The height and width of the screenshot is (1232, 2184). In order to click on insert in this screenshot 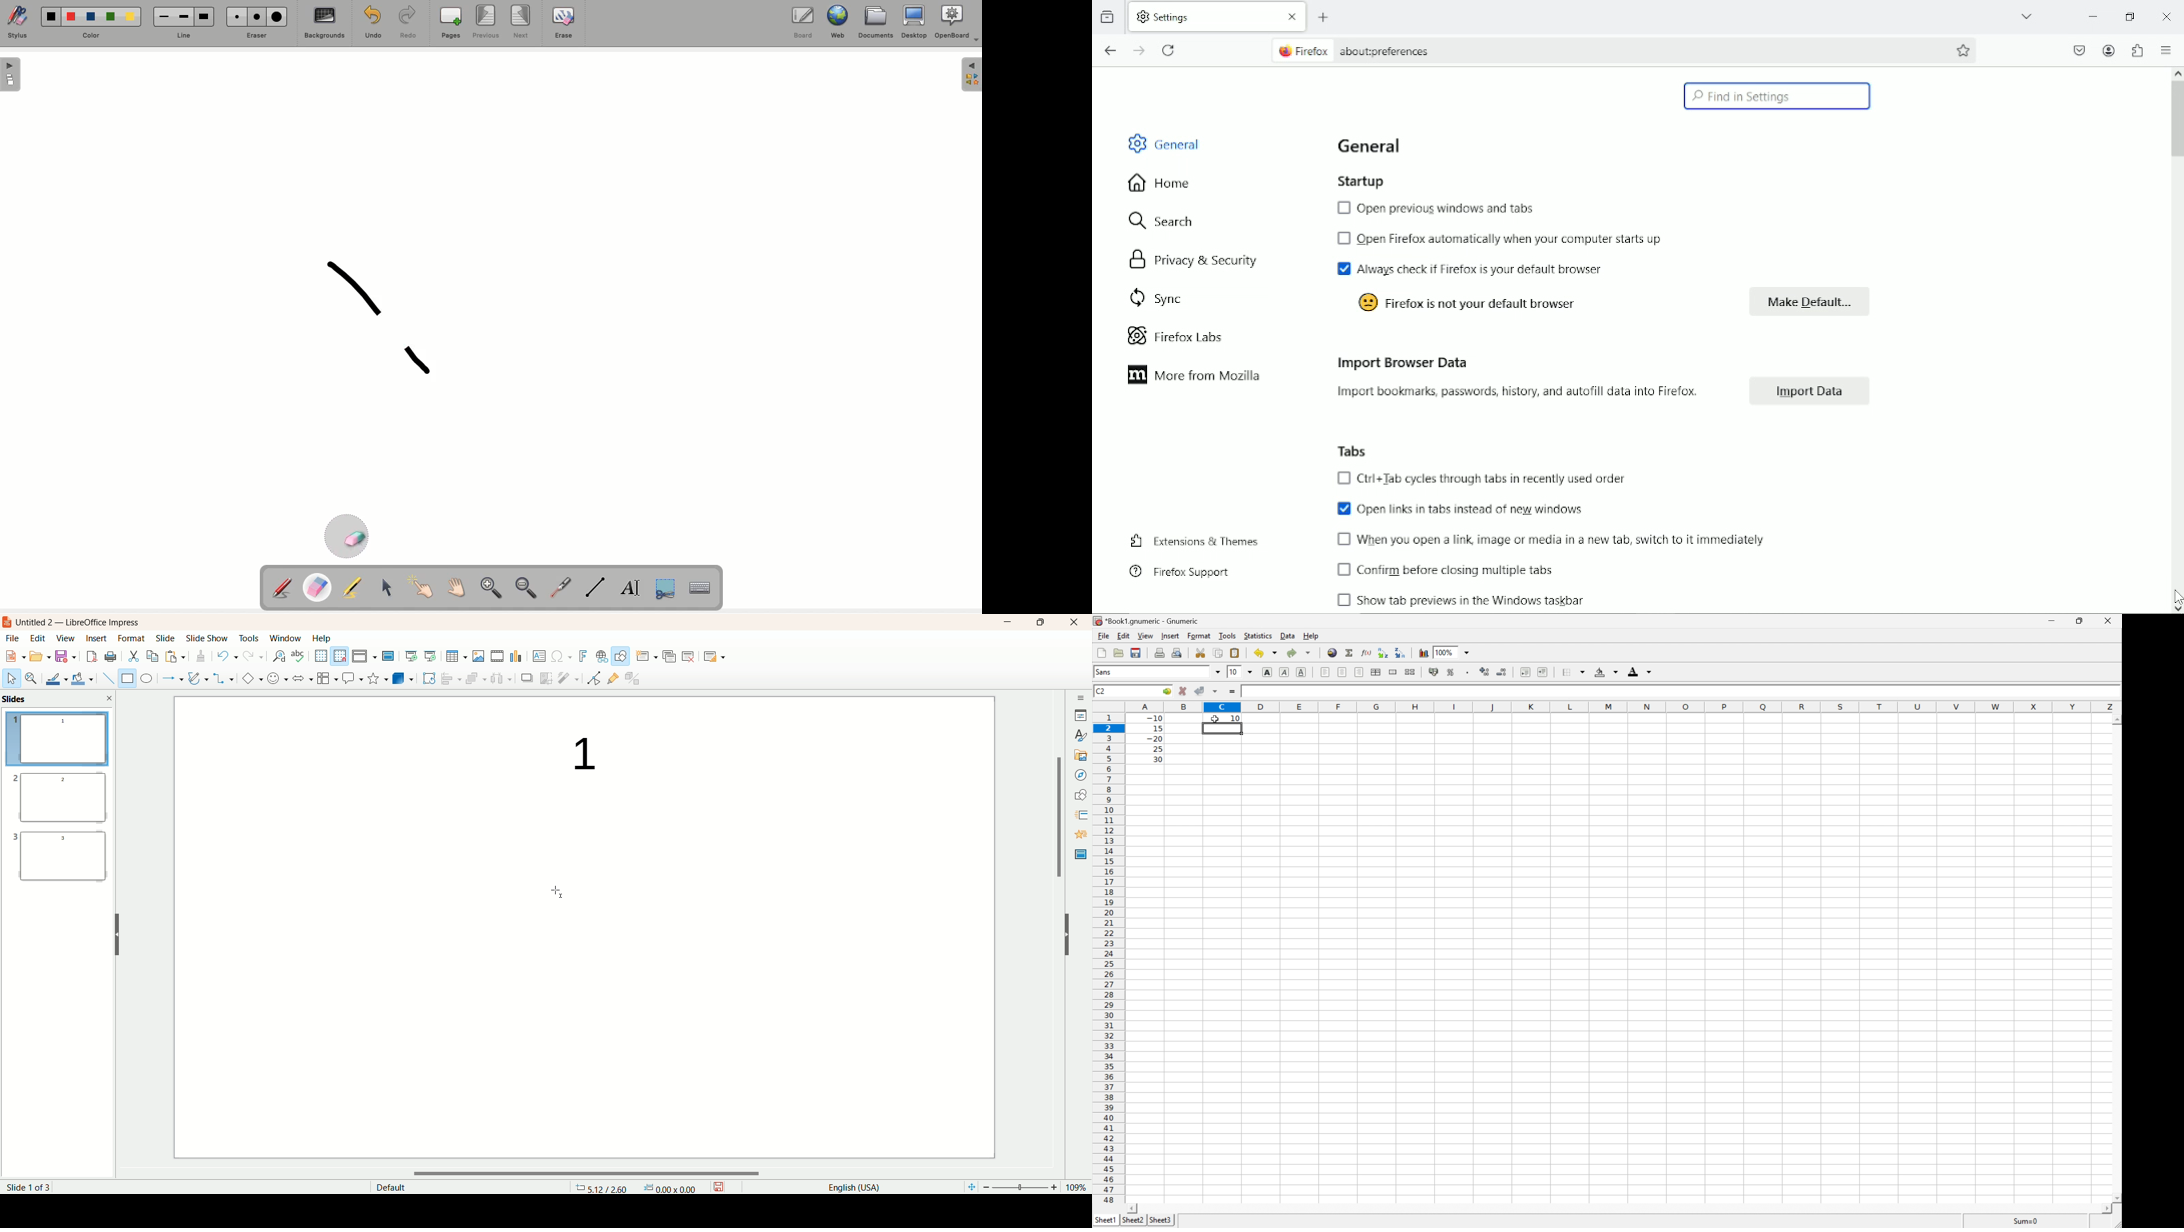, I will do `click(96, 638)`.